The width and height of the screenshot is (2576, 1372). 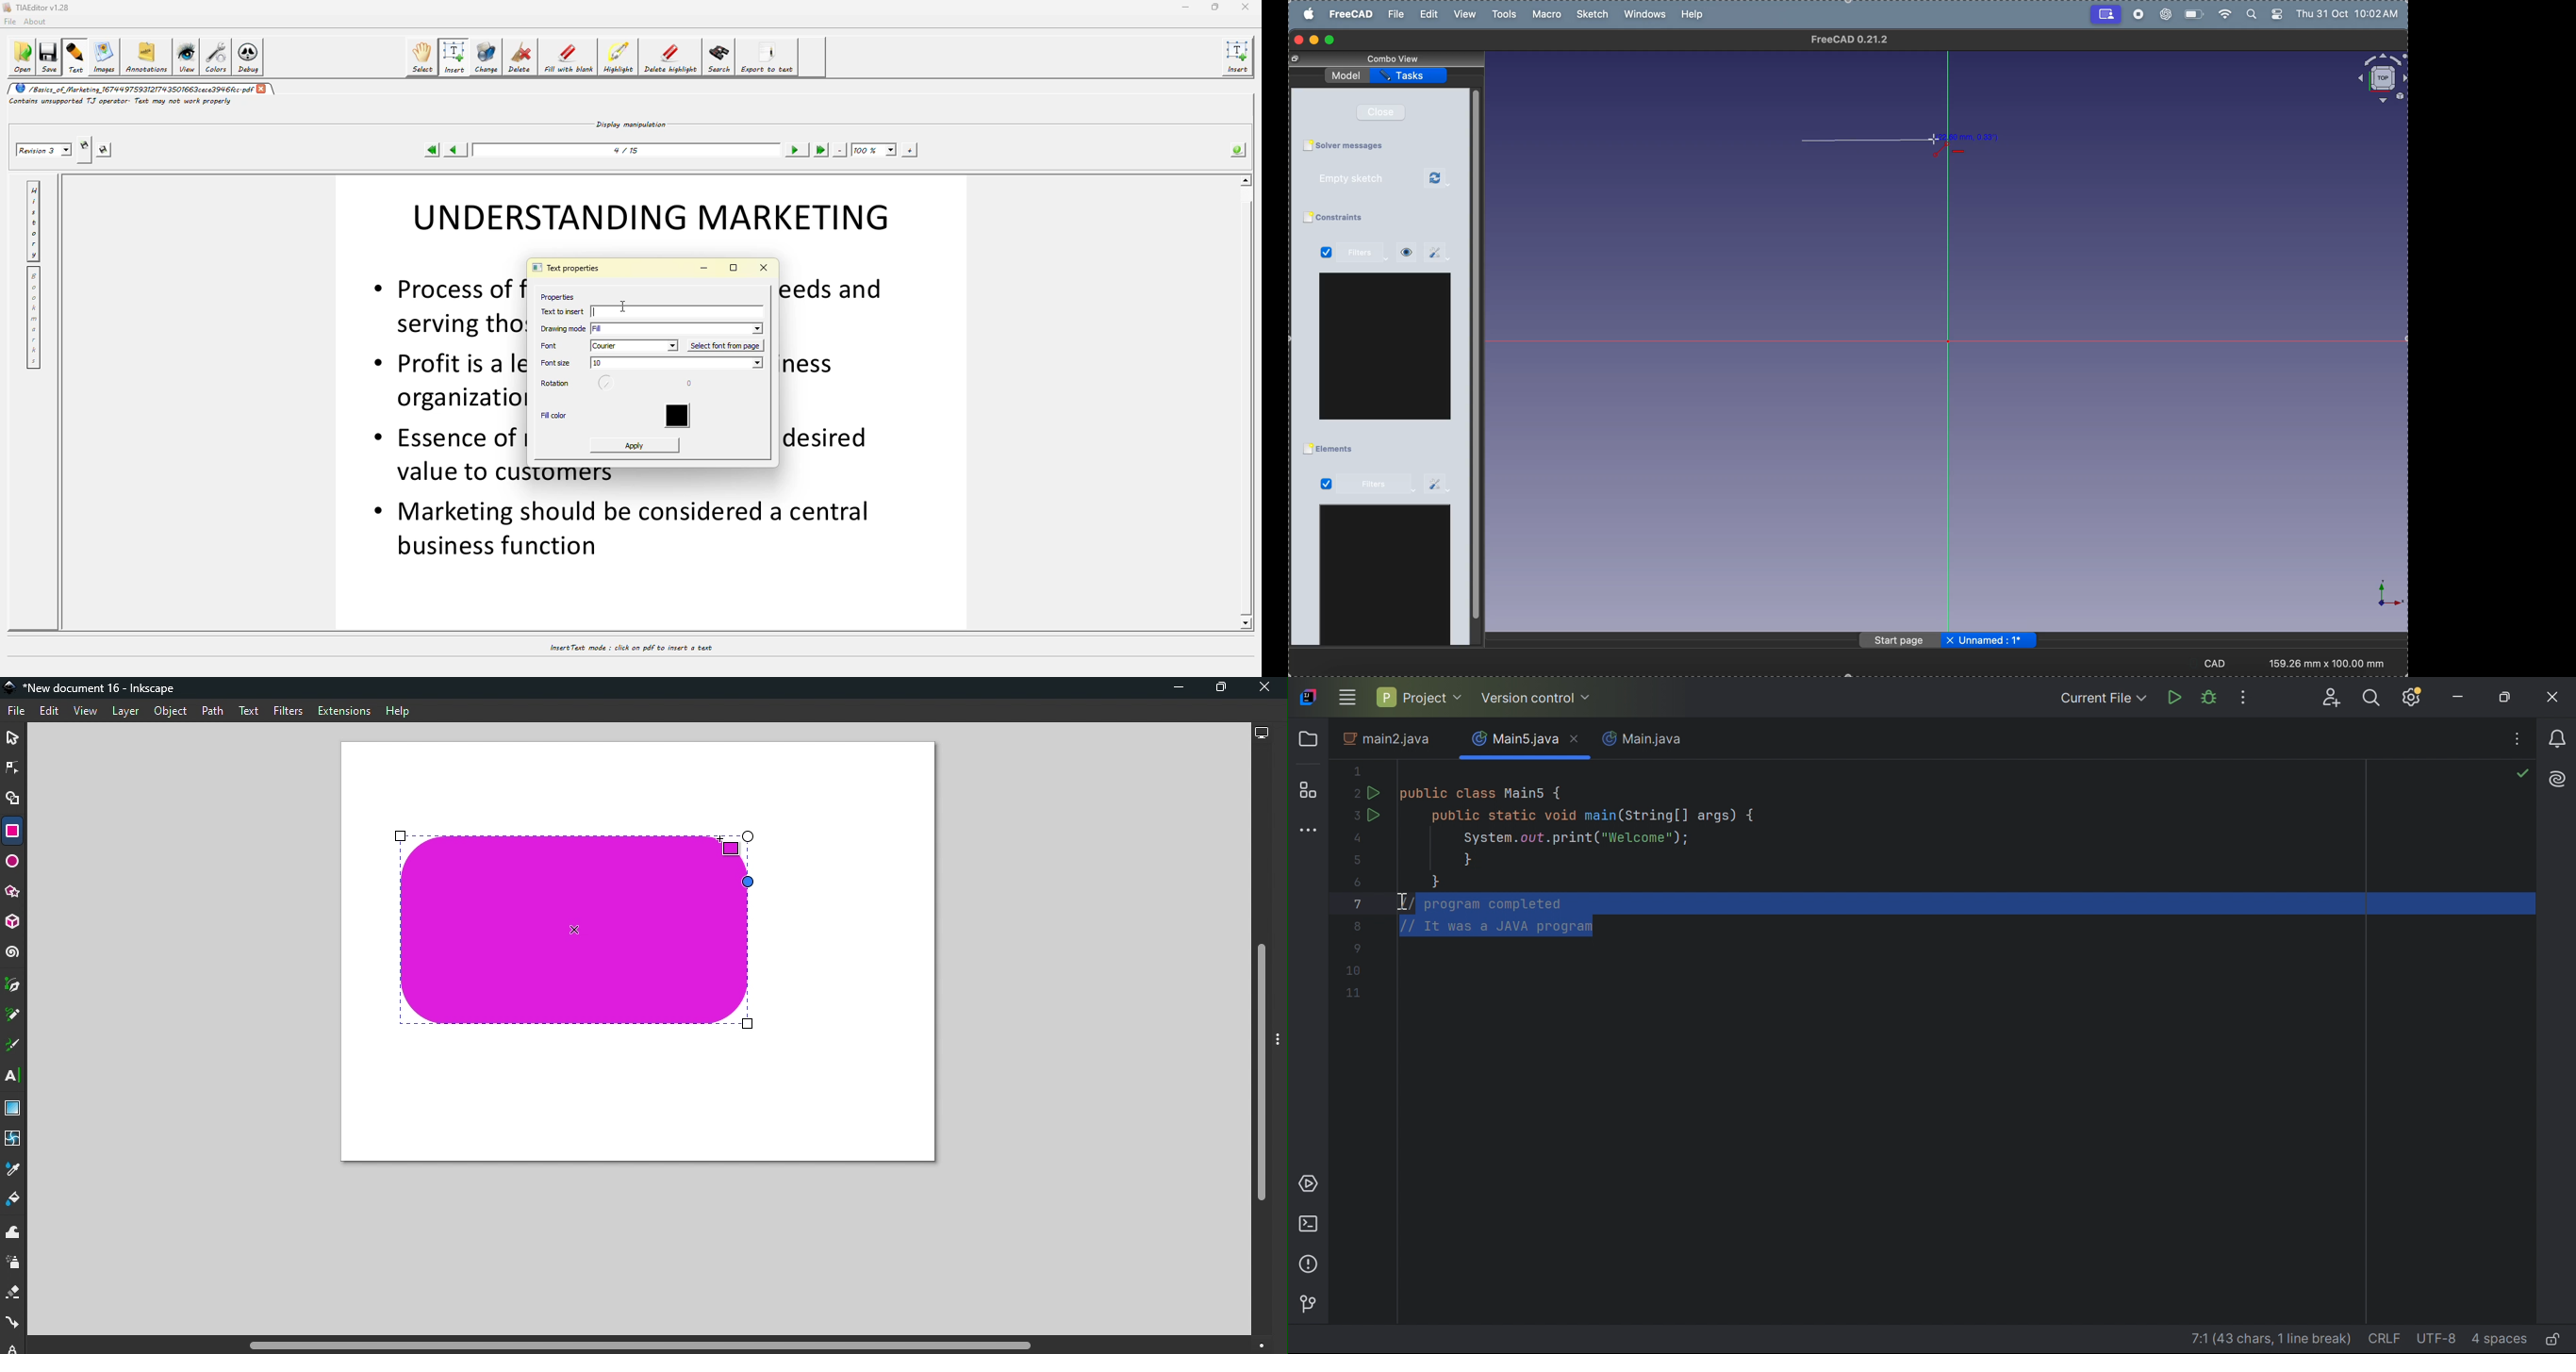 I want to click on Main.java, so click(x=1646, y=740).